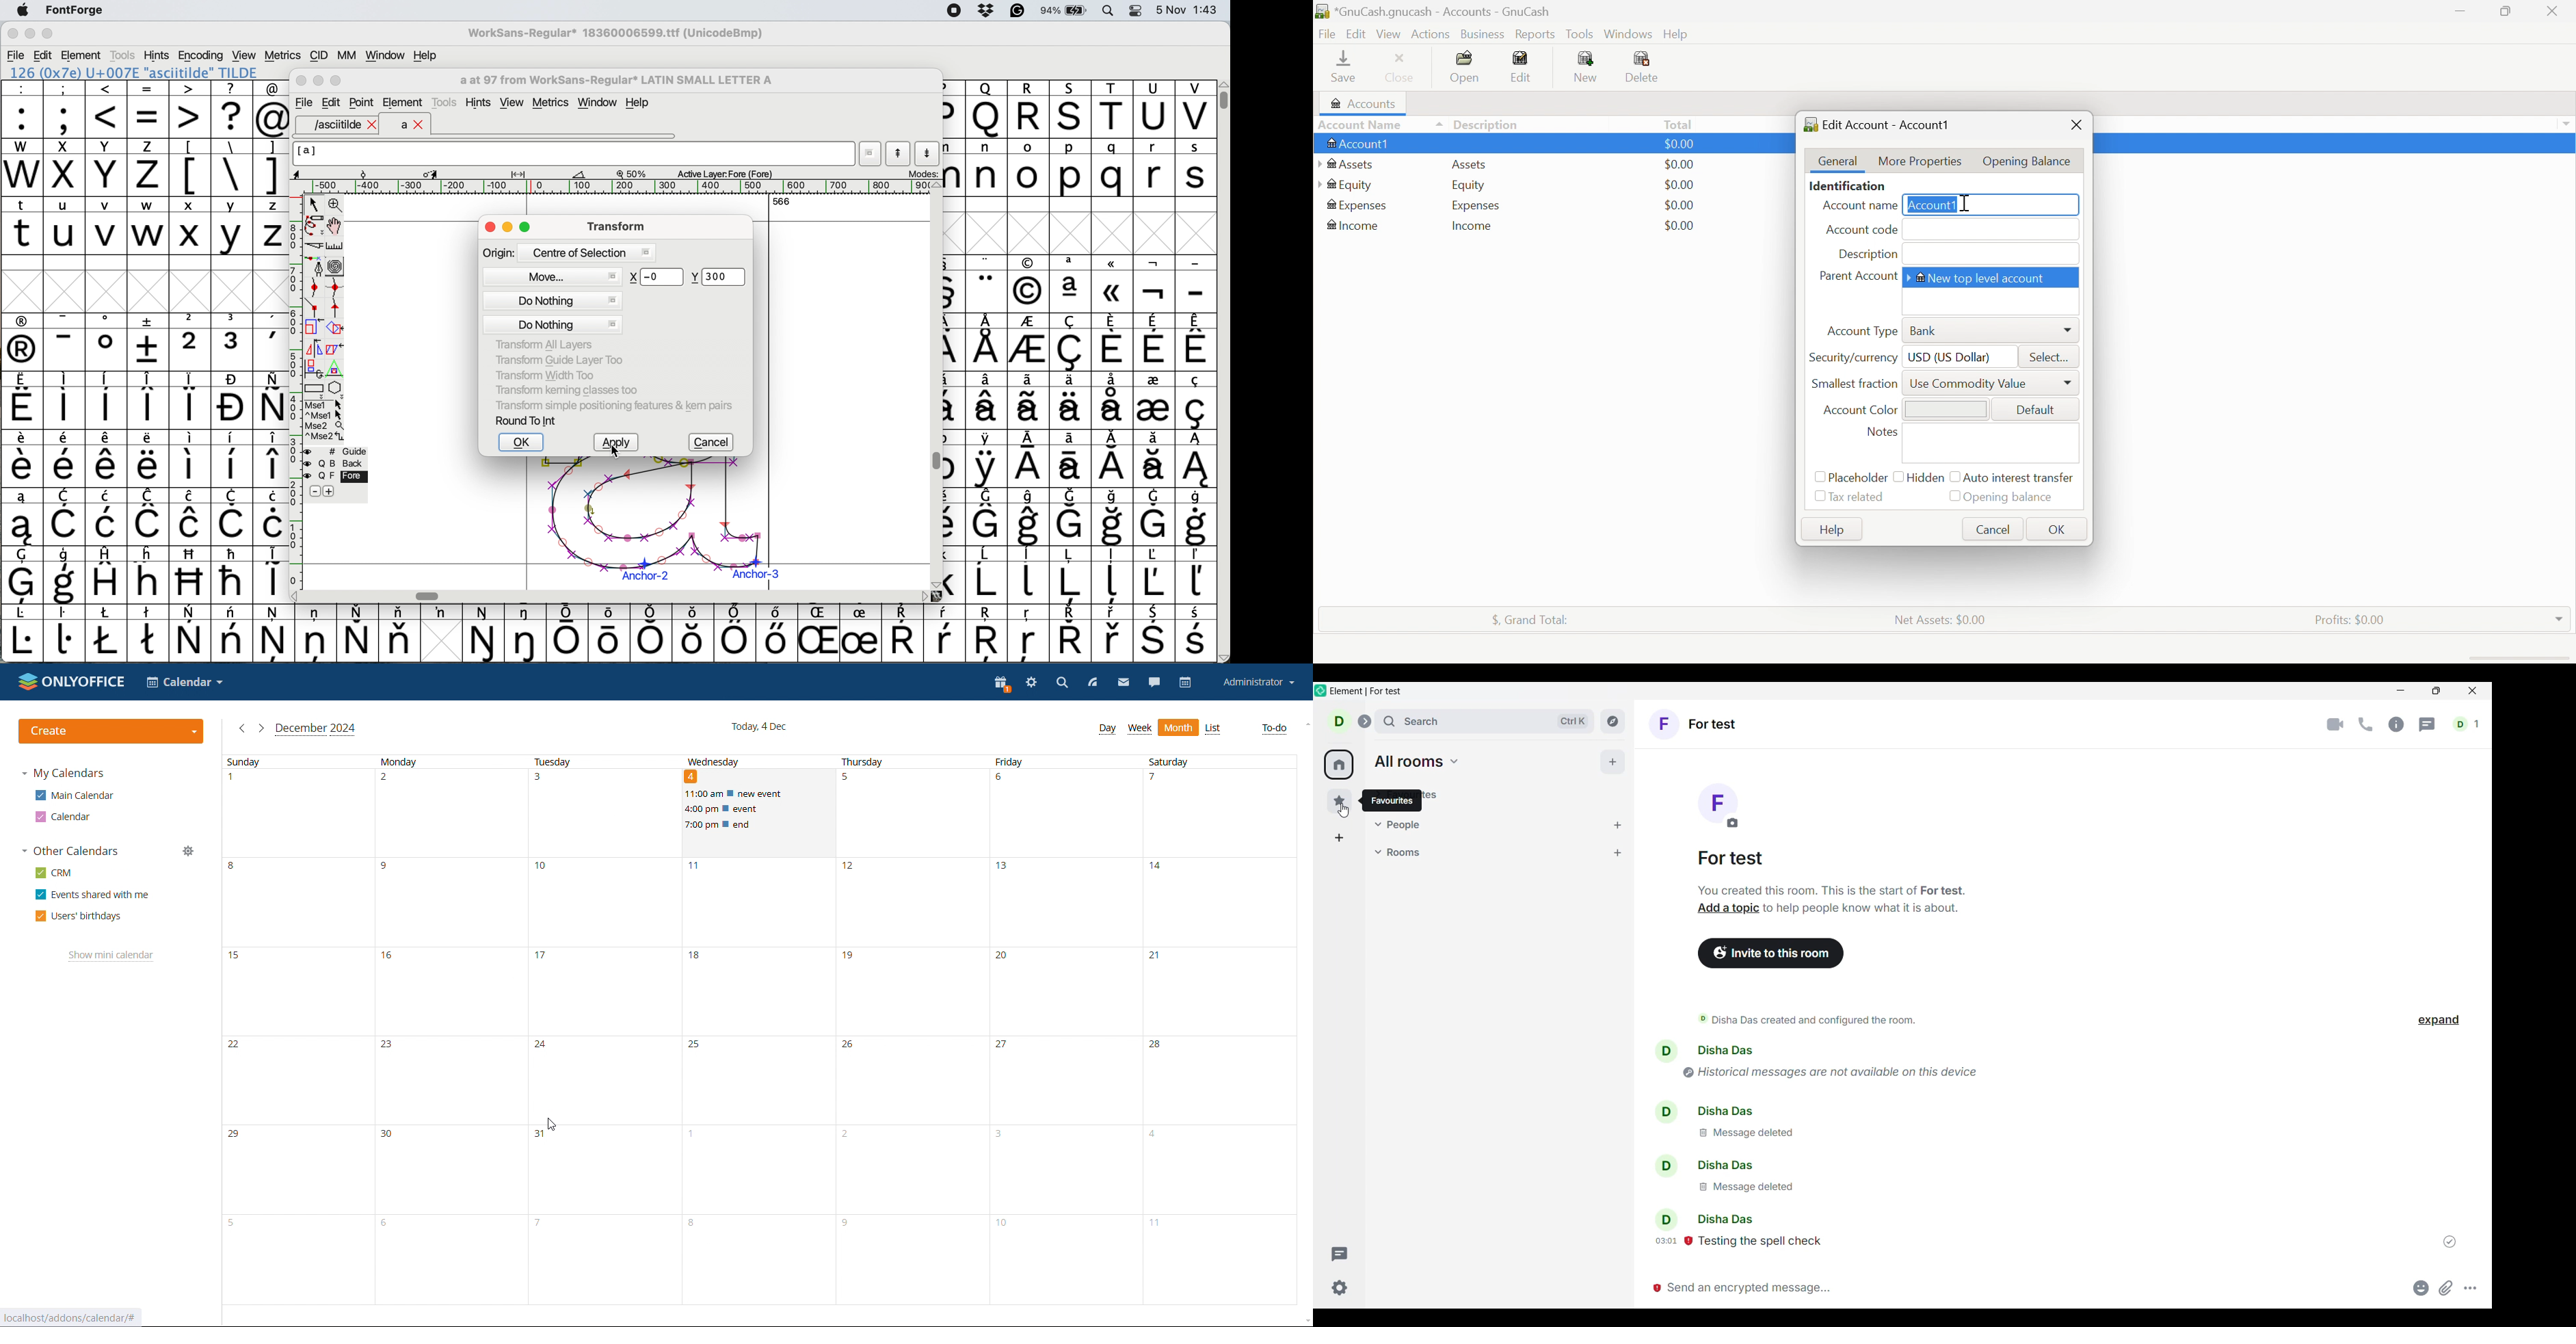 The image size is (2576, 1344). Describe the element at coordinates (346, 464) in the screenshot. I see `Background` at that location.